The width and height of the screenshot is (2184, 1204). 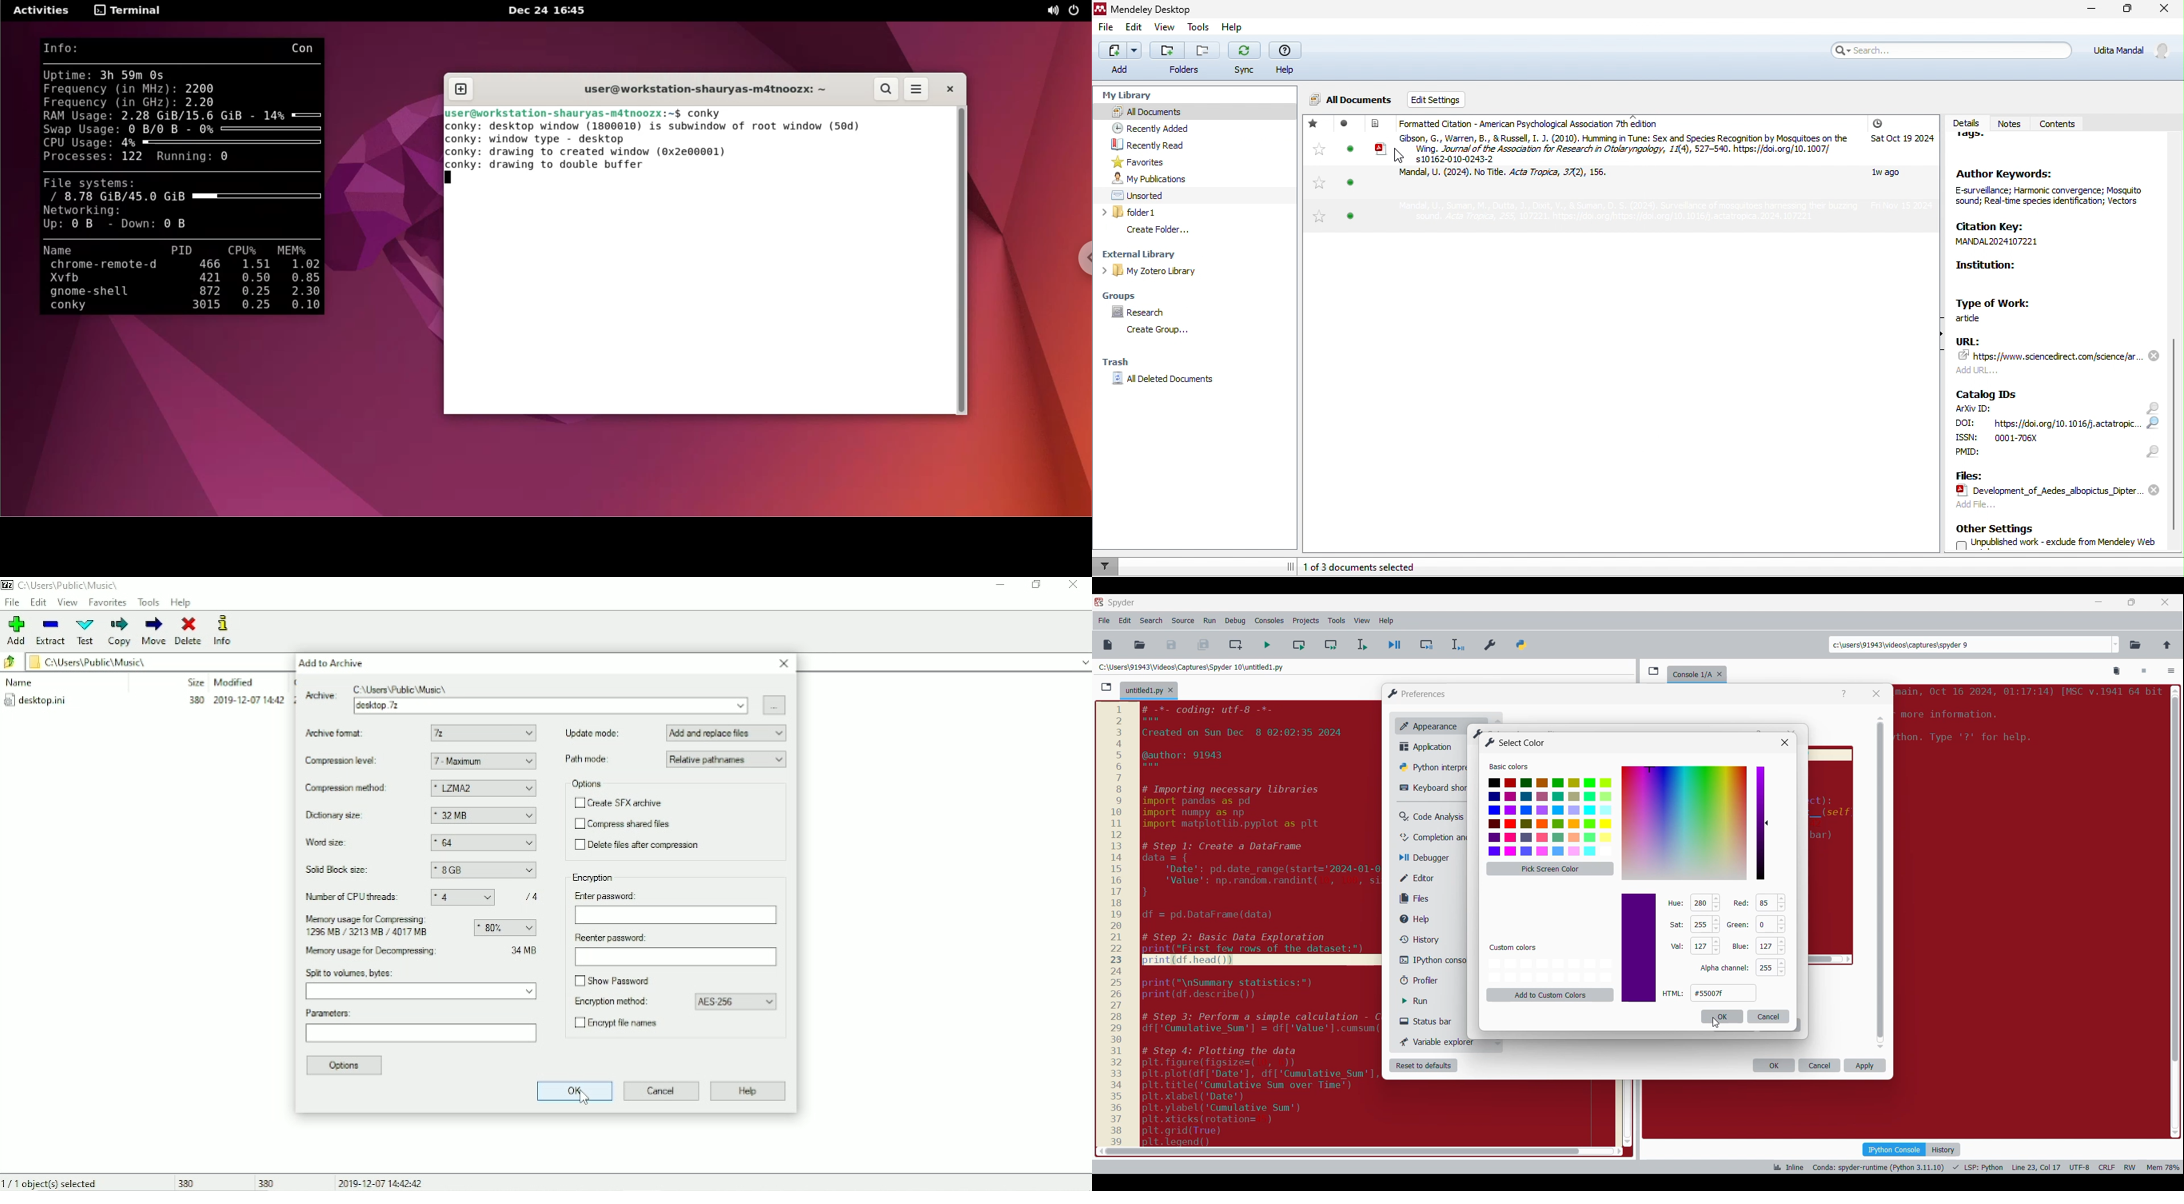 What do you see at coordinates (1516, 742) in the screenshot?
I see `Window title` at bounding box center [1516, 742].